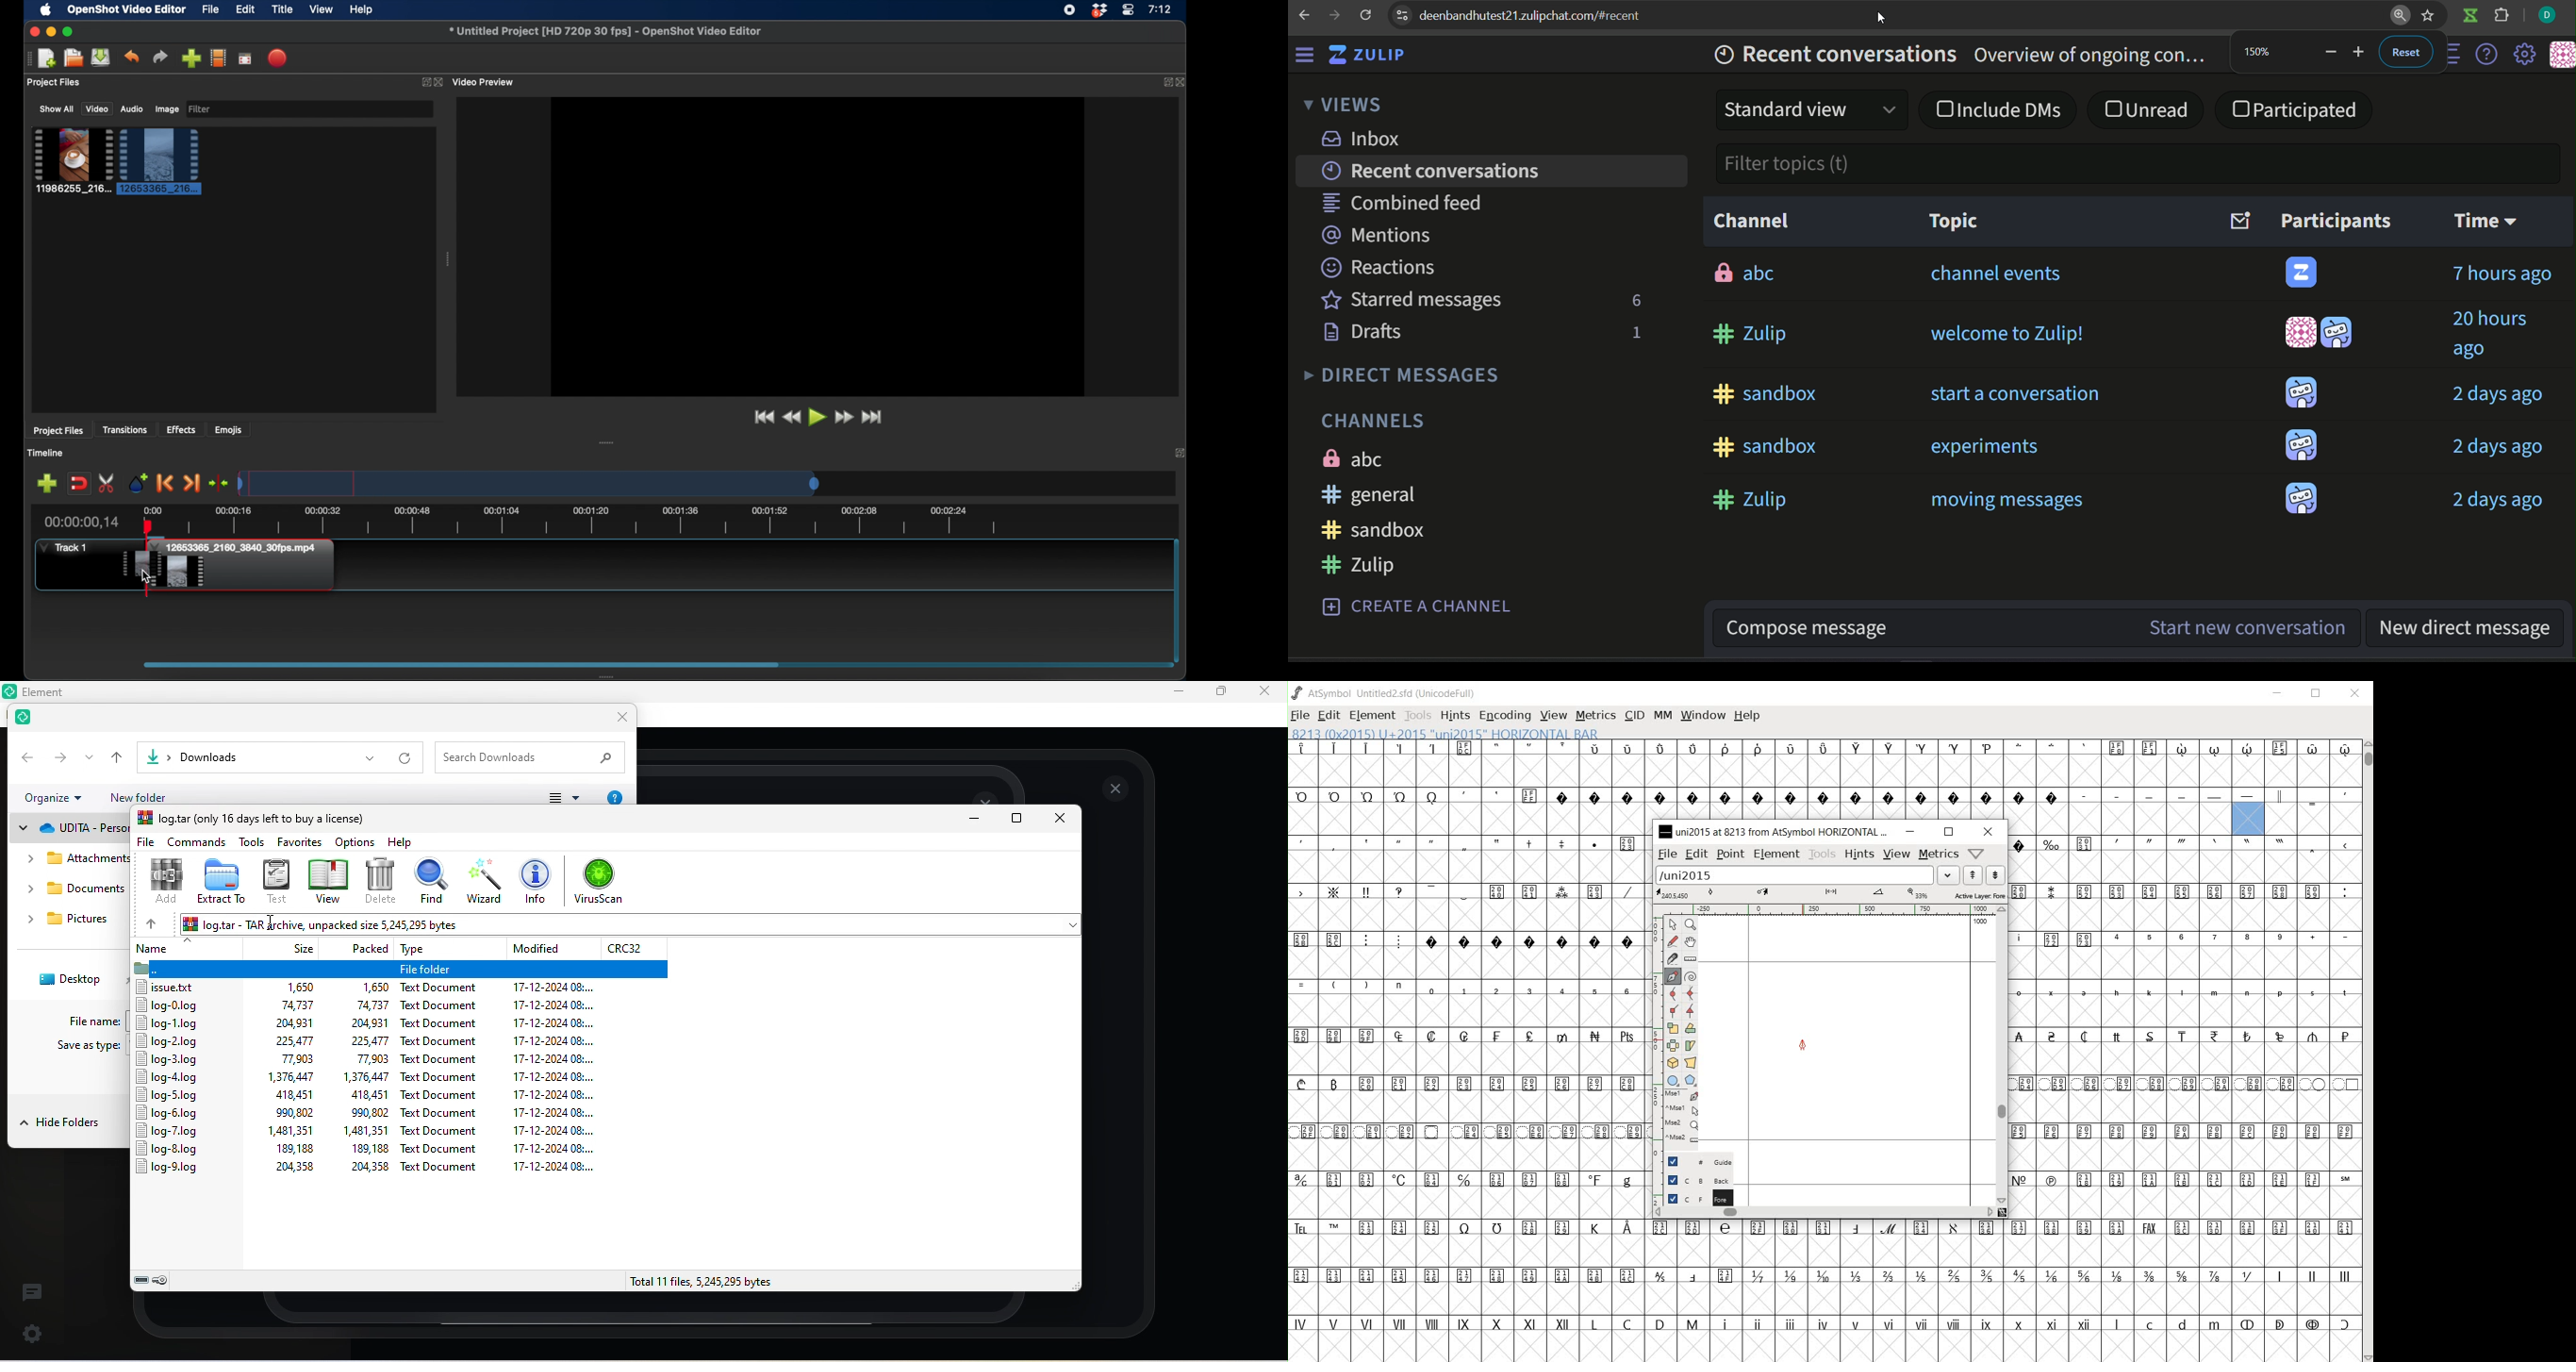  Describe the element at coordinates (1896, 854) in the screenshot. I see `view` at that location.